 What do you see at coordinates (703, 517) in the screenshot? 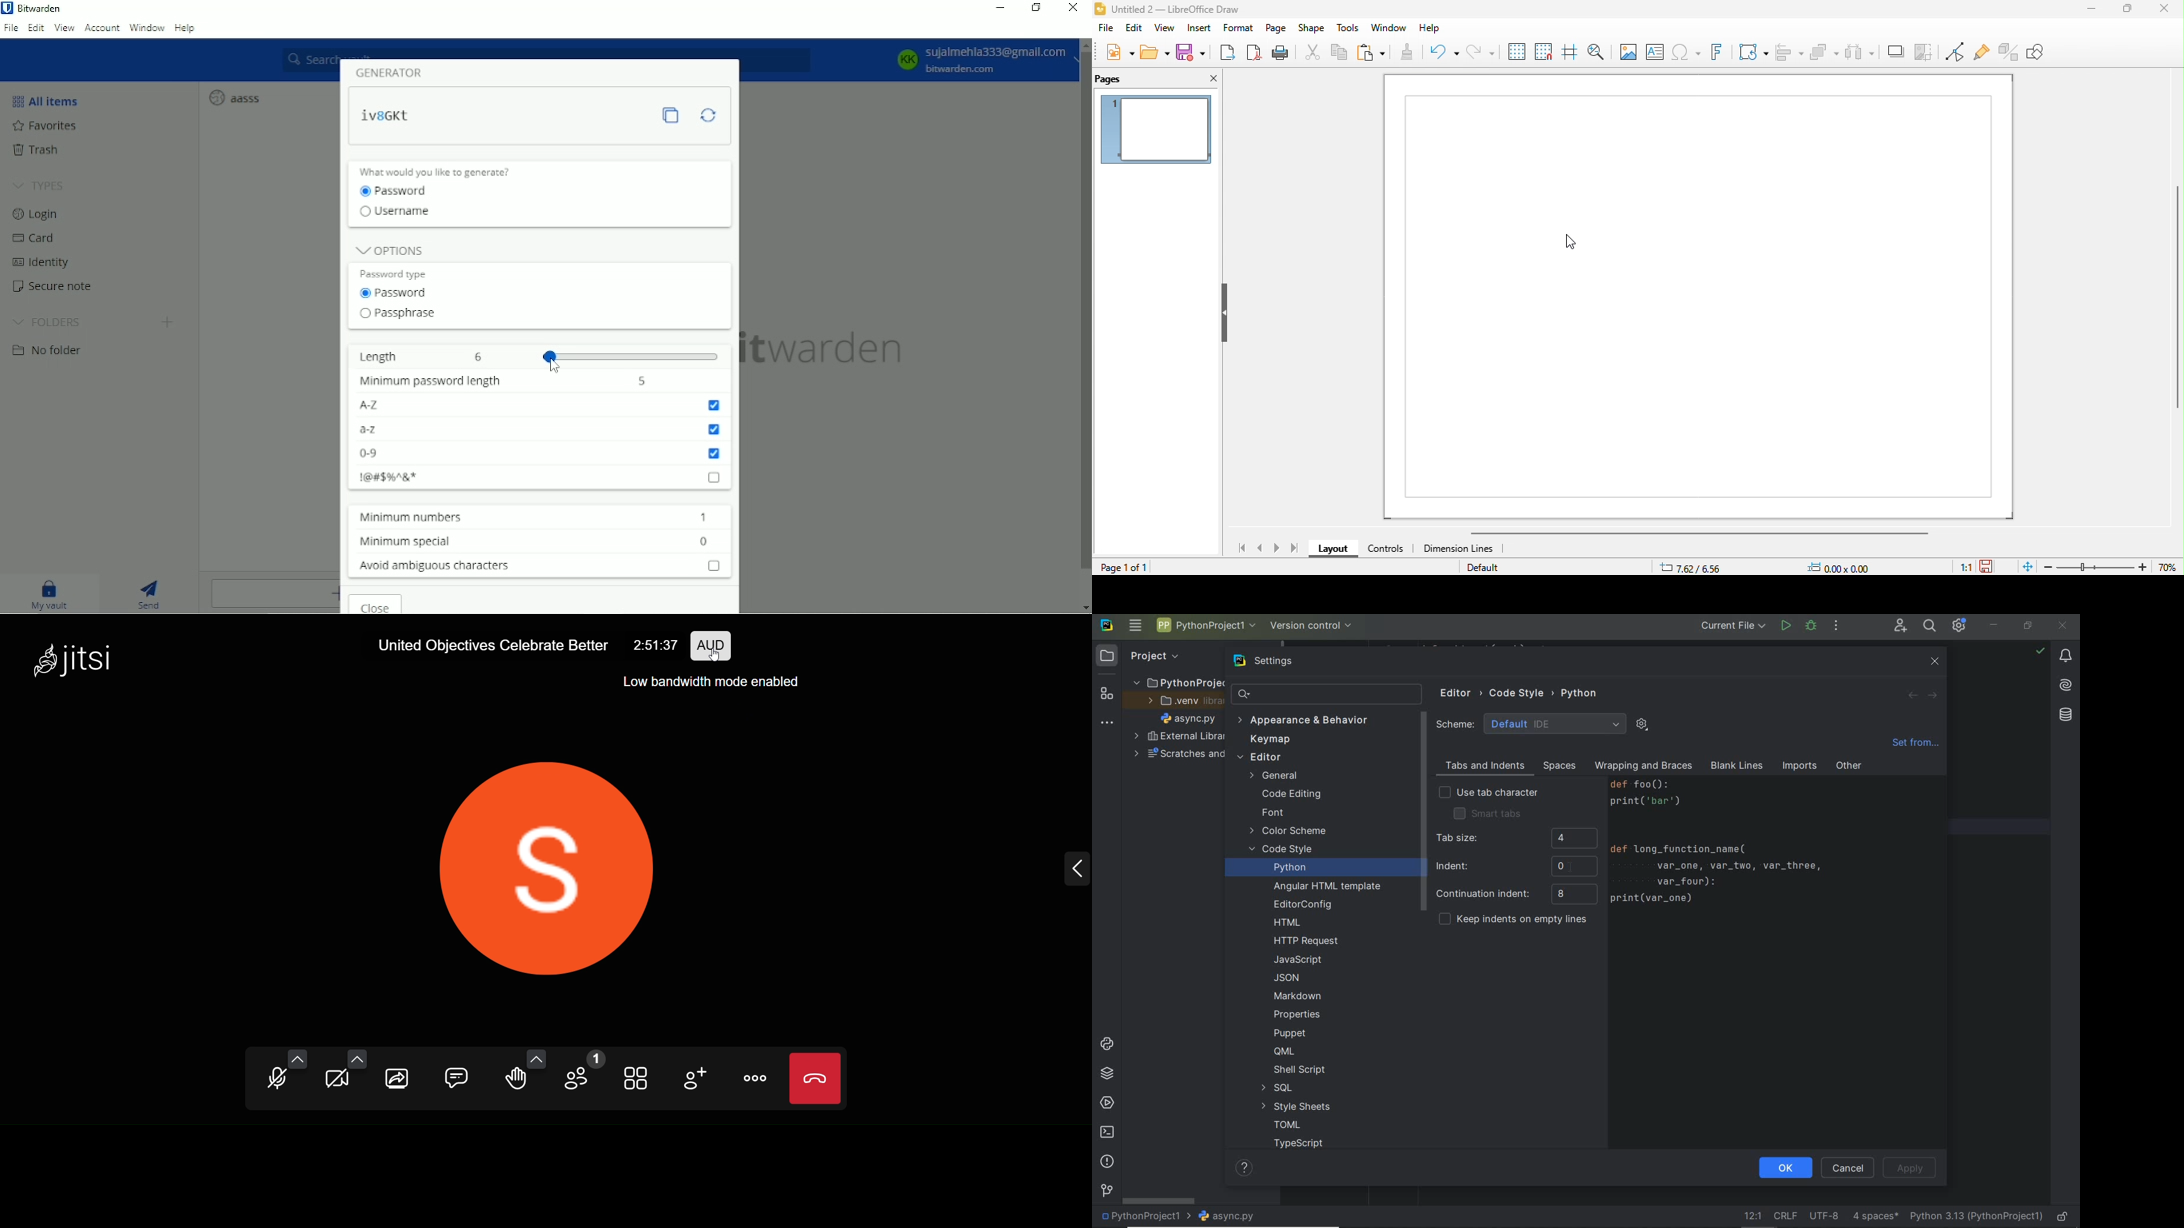
I see `1` at bounding box center [703, 517].